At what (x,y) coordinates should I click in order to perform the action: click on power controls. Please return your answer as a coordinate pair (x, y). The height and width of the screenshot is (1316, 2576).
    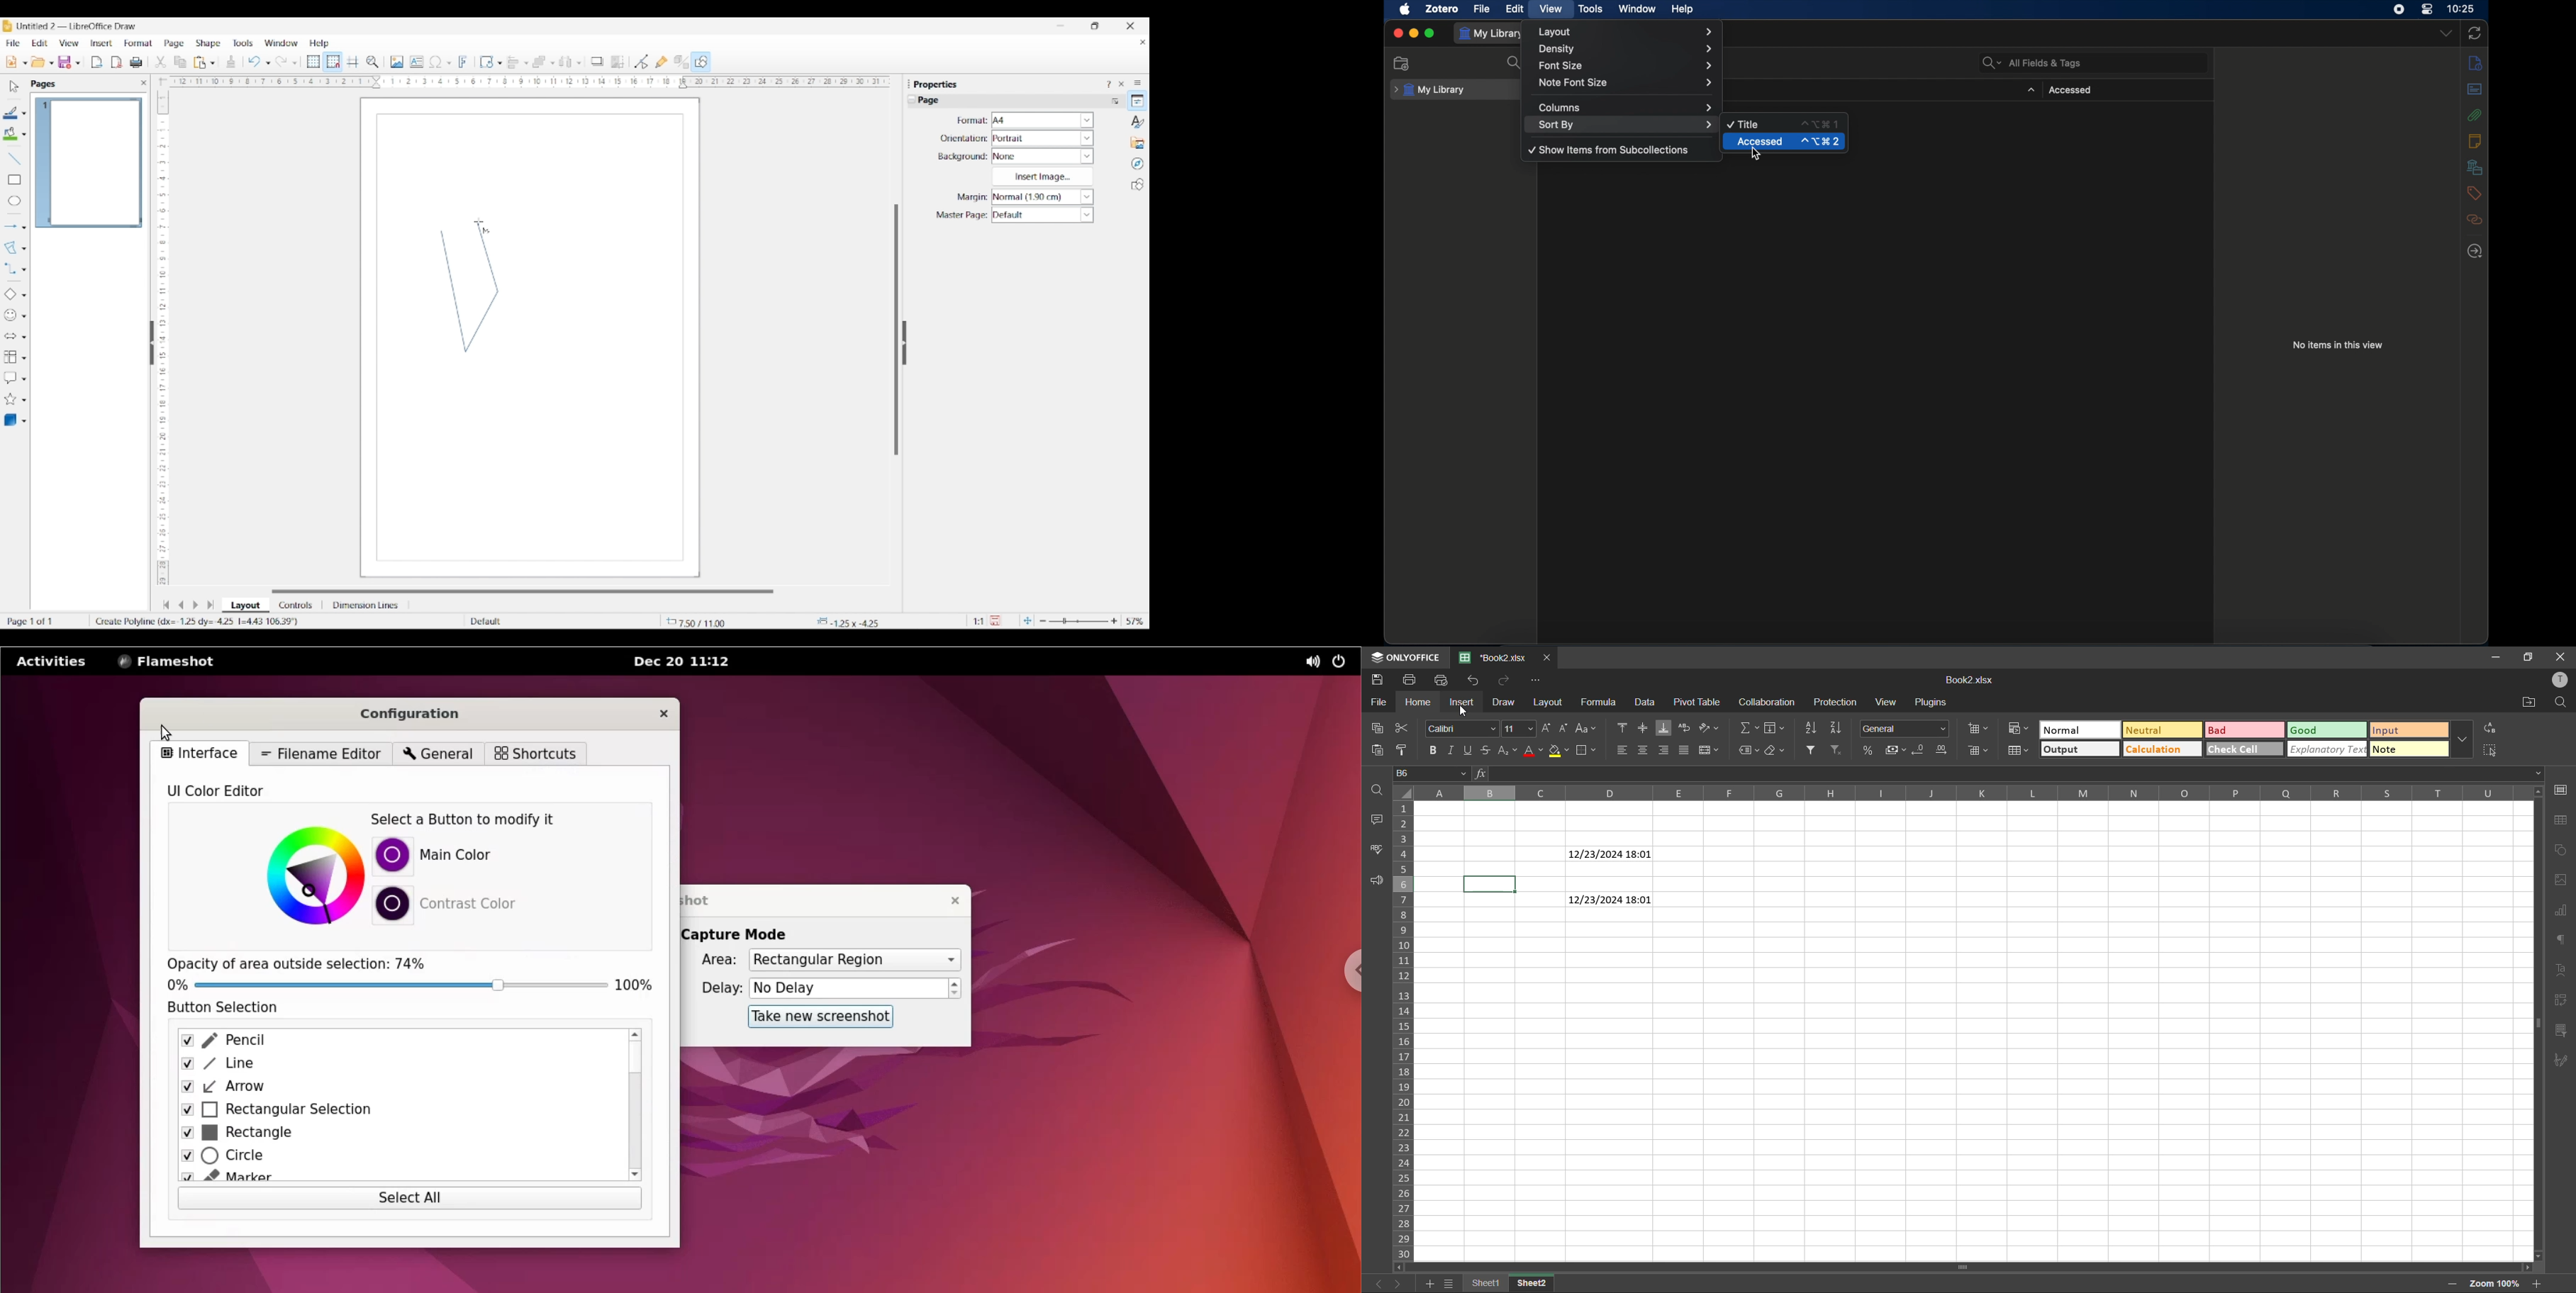
    Looking at the image, I should click on (1342, 663).